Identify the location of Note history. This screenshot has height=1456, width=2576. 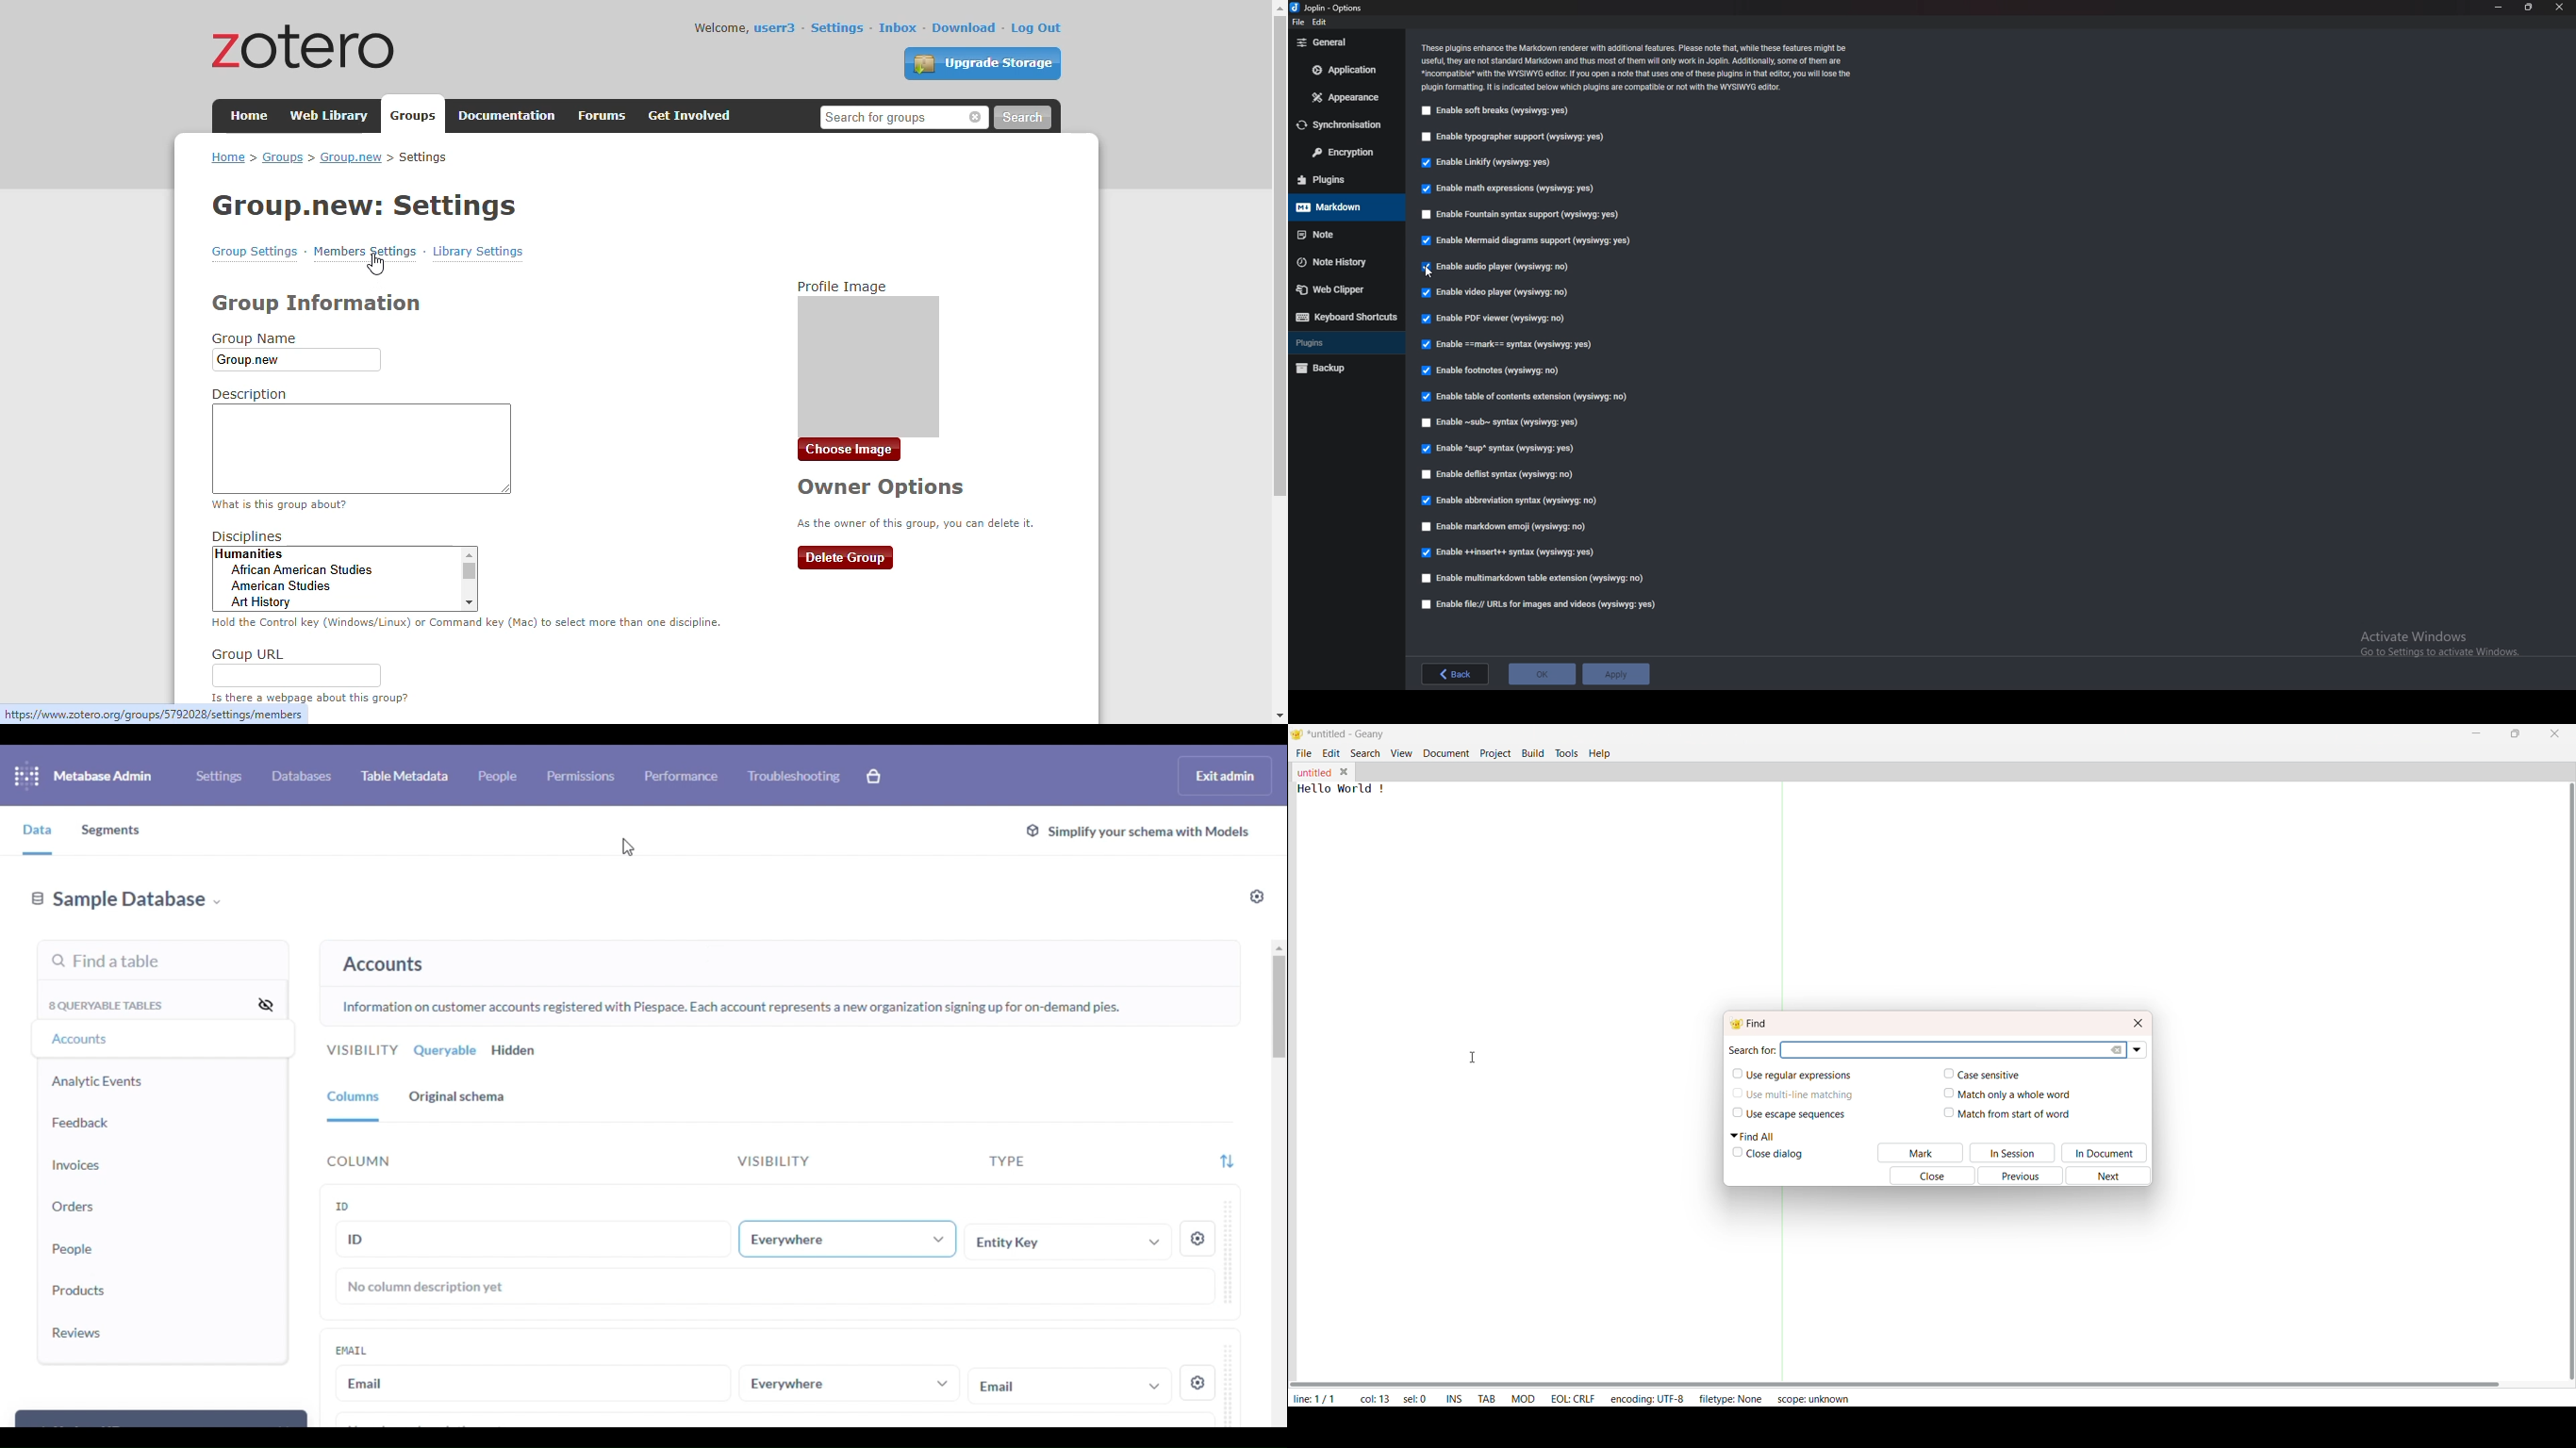
(1347, 262).